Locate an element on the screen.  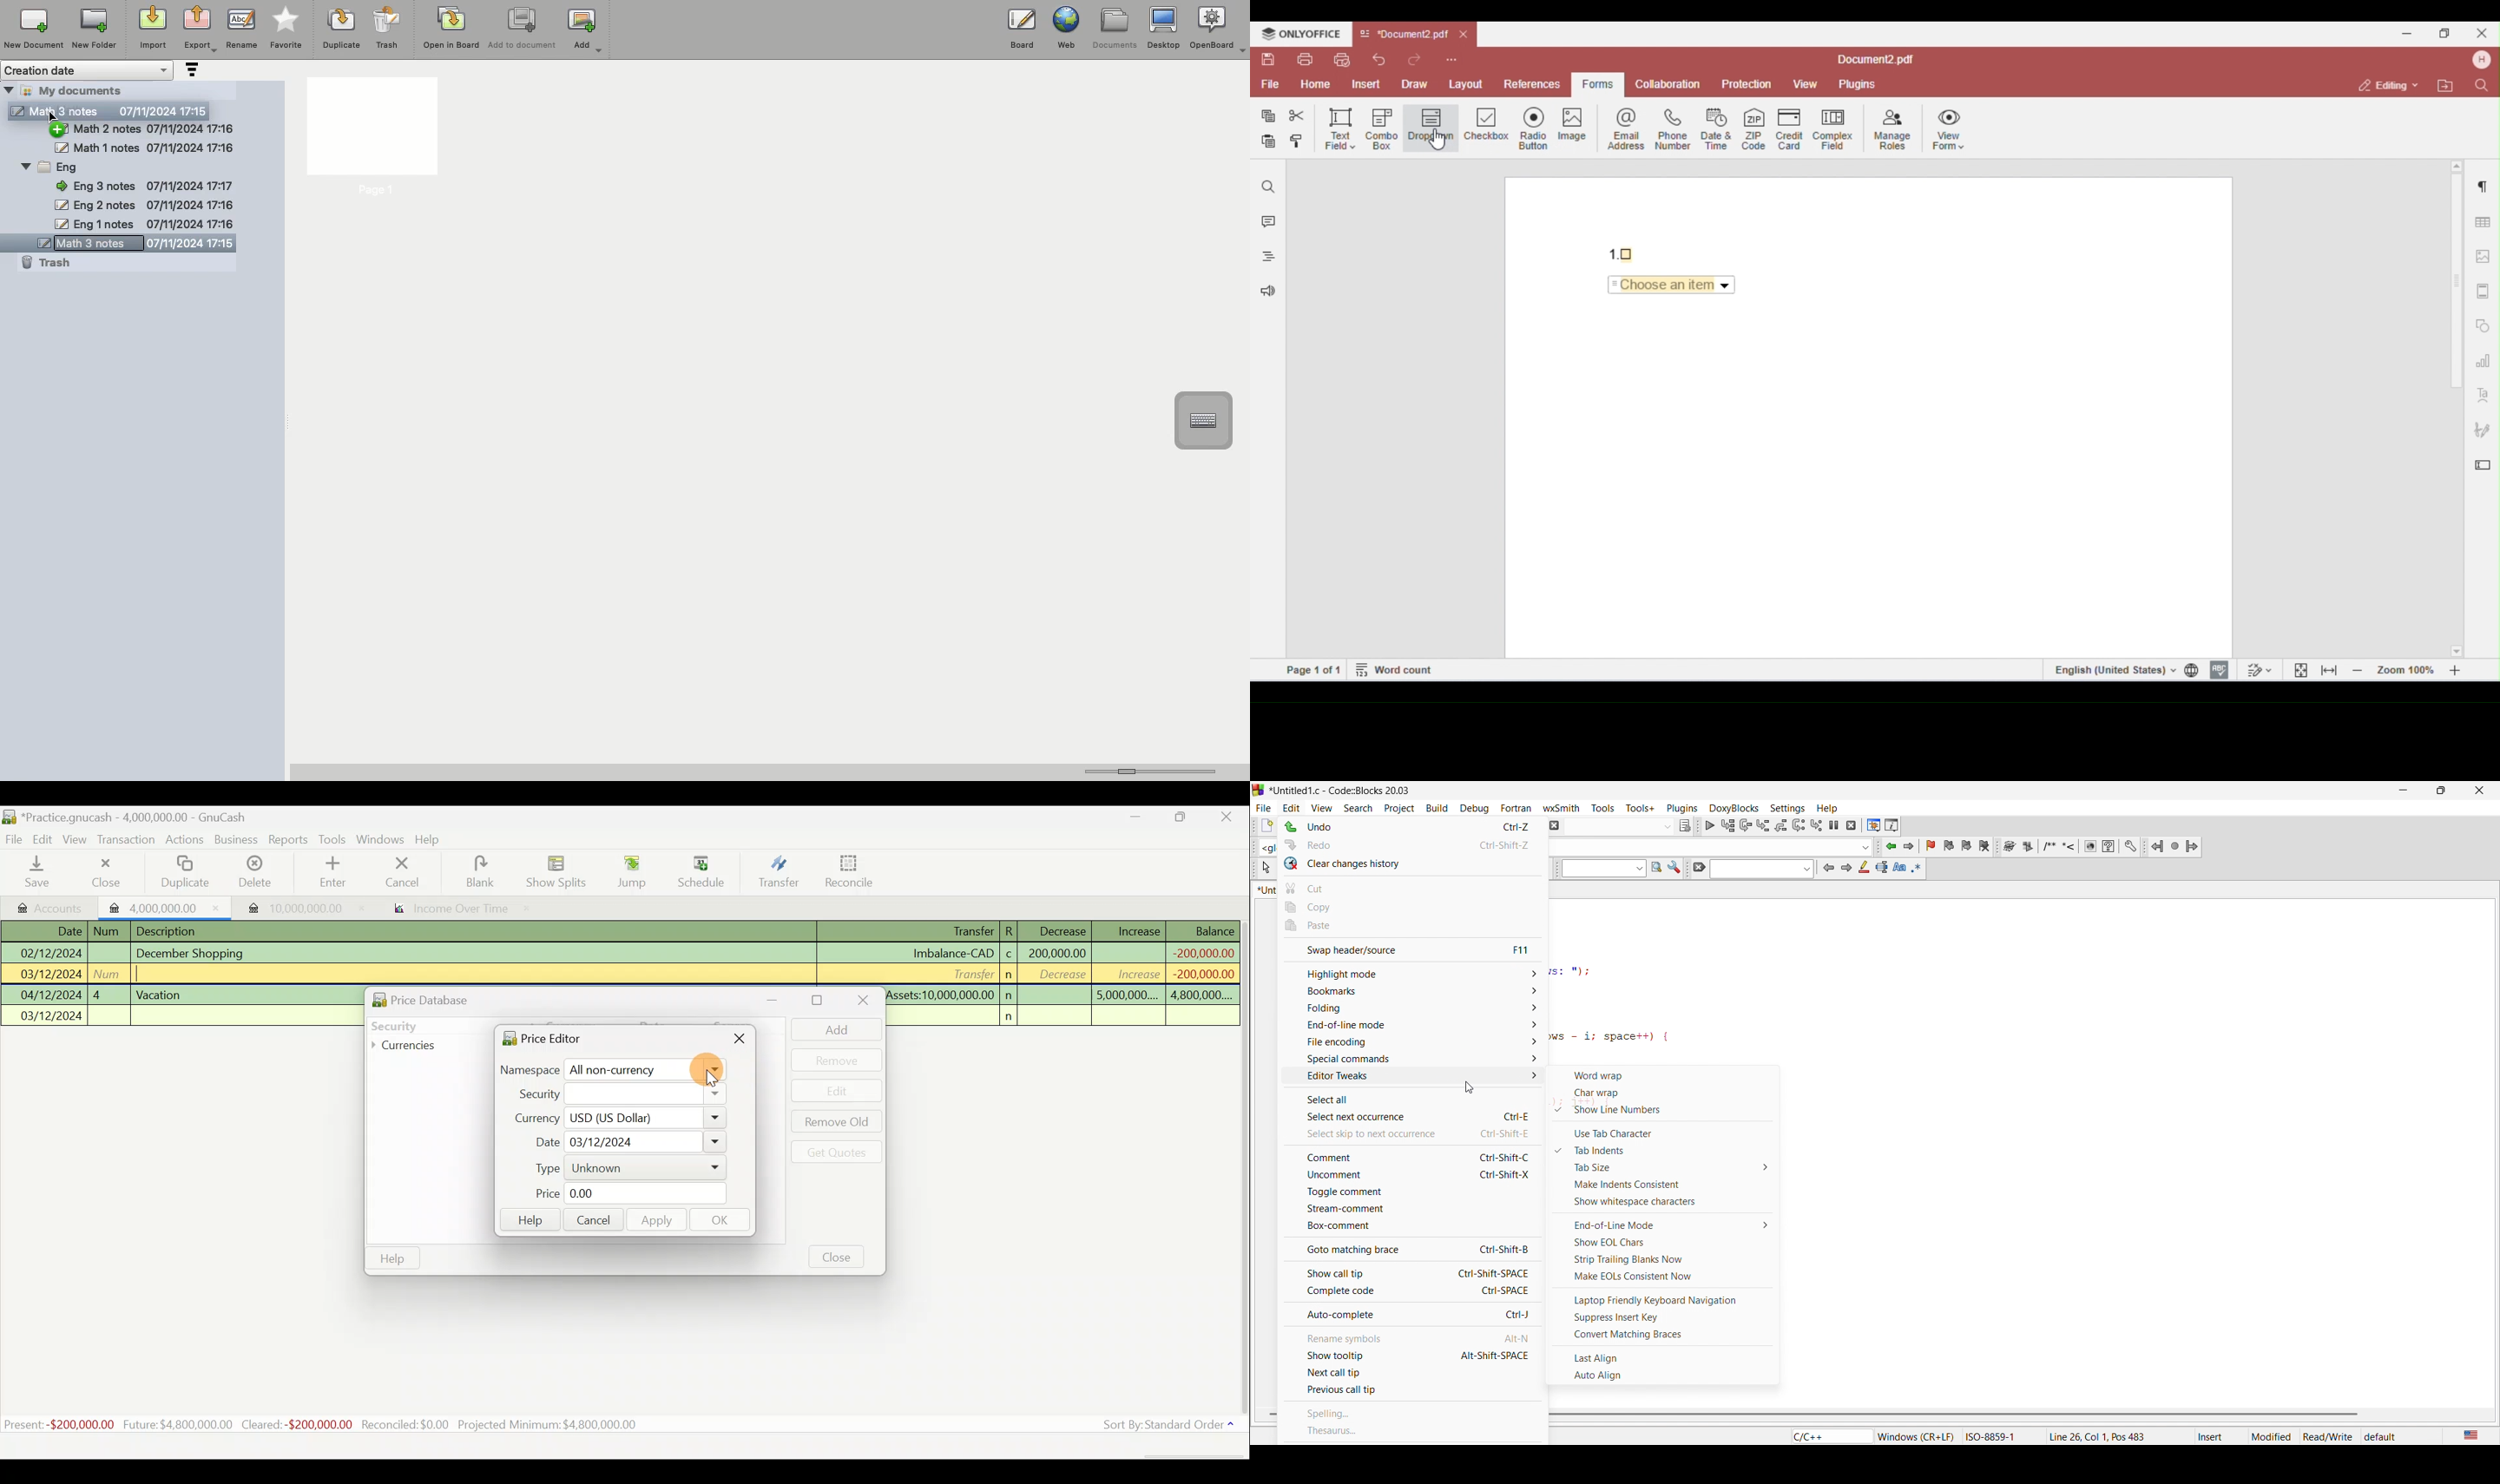
Alt-N is located at coordinates (1517, 1338).